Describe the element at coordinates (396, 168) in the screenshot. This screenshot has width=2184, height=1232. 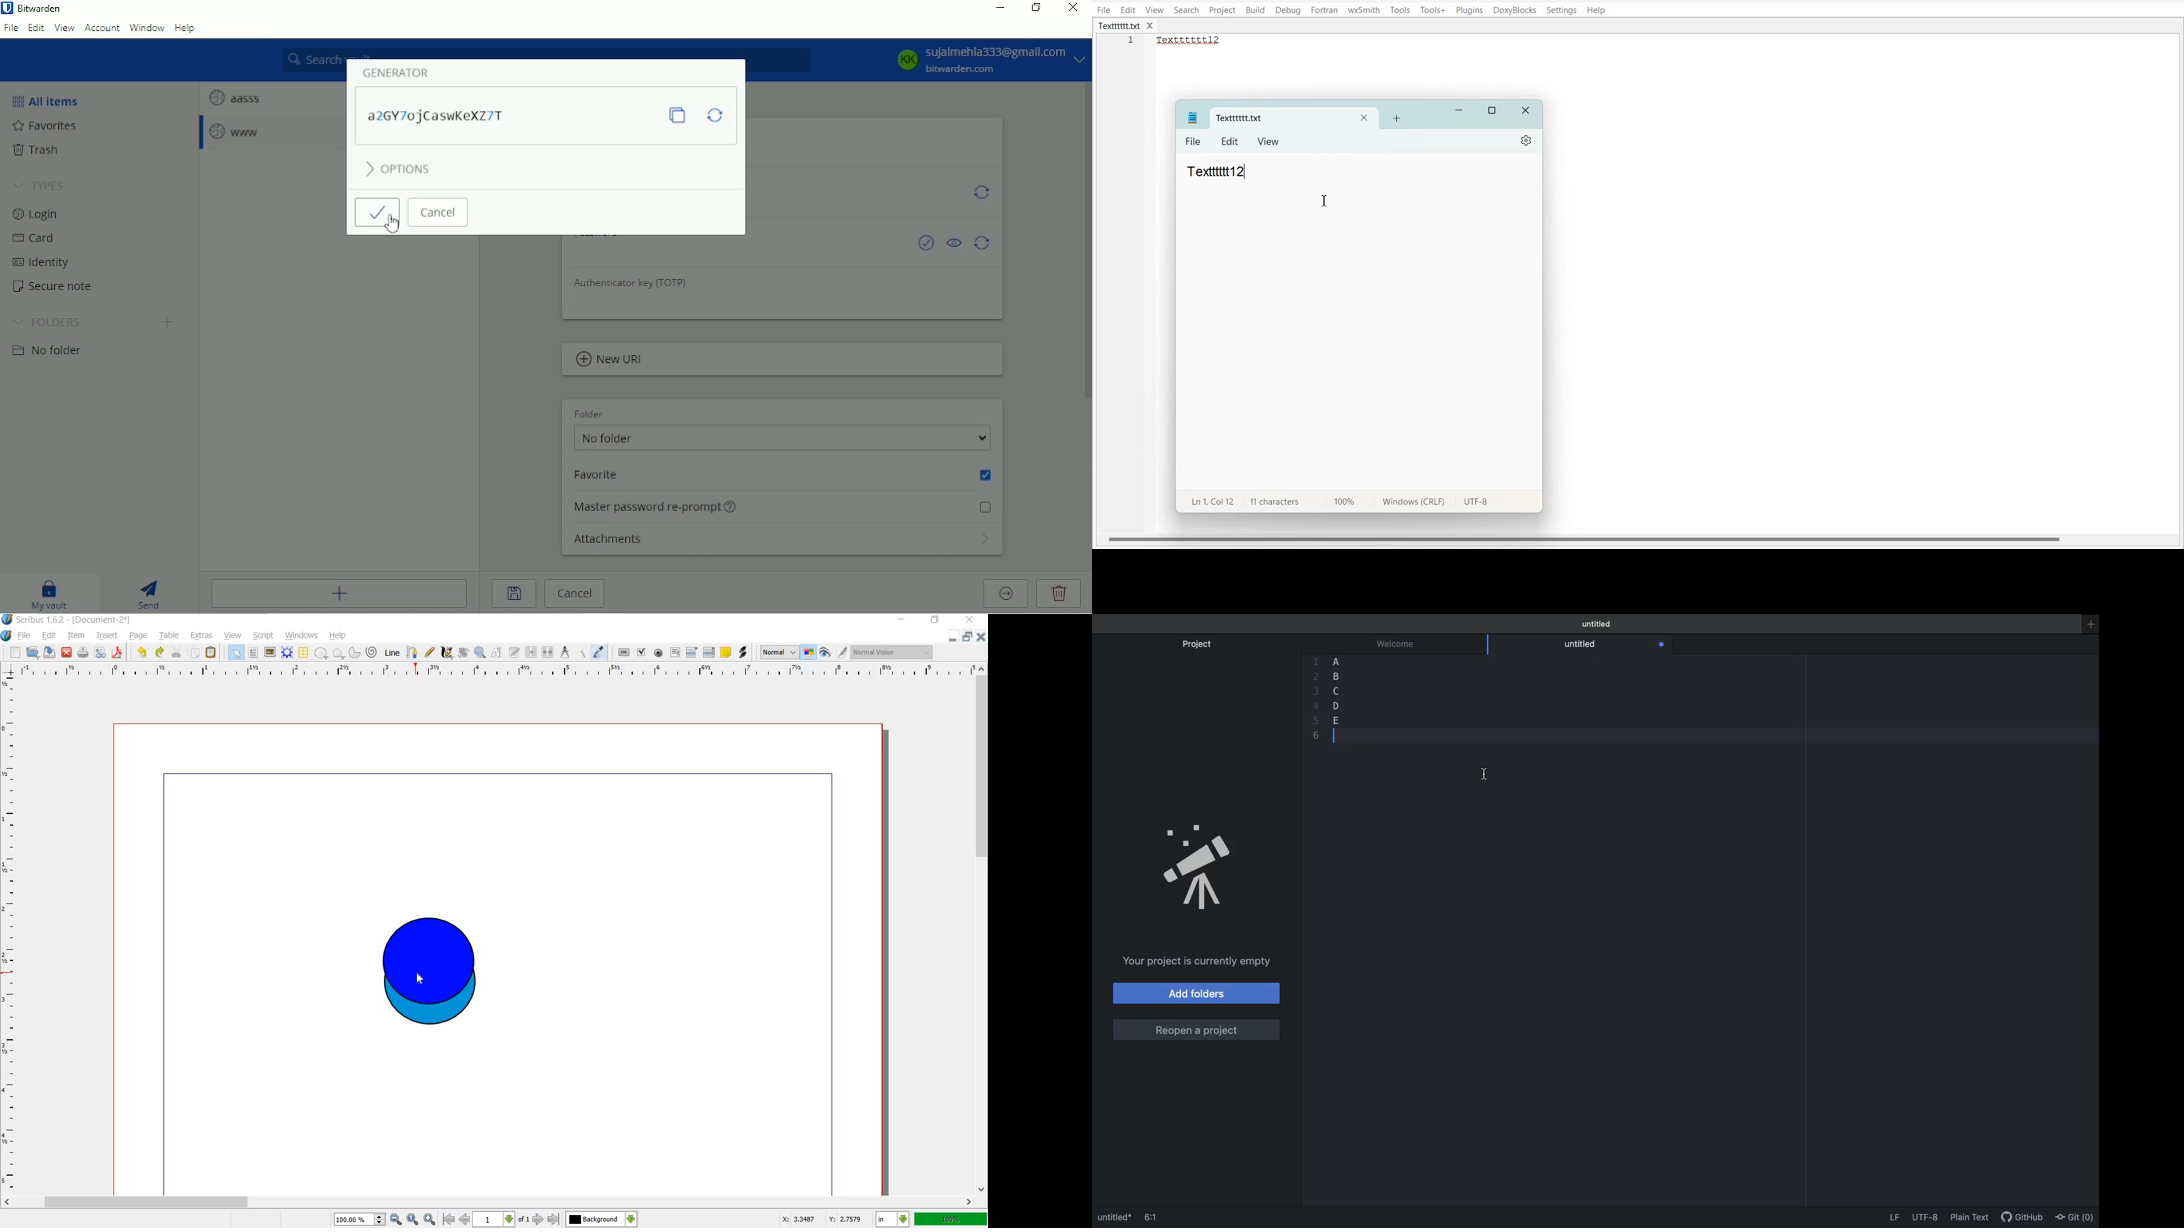
I see `Options` at that location.